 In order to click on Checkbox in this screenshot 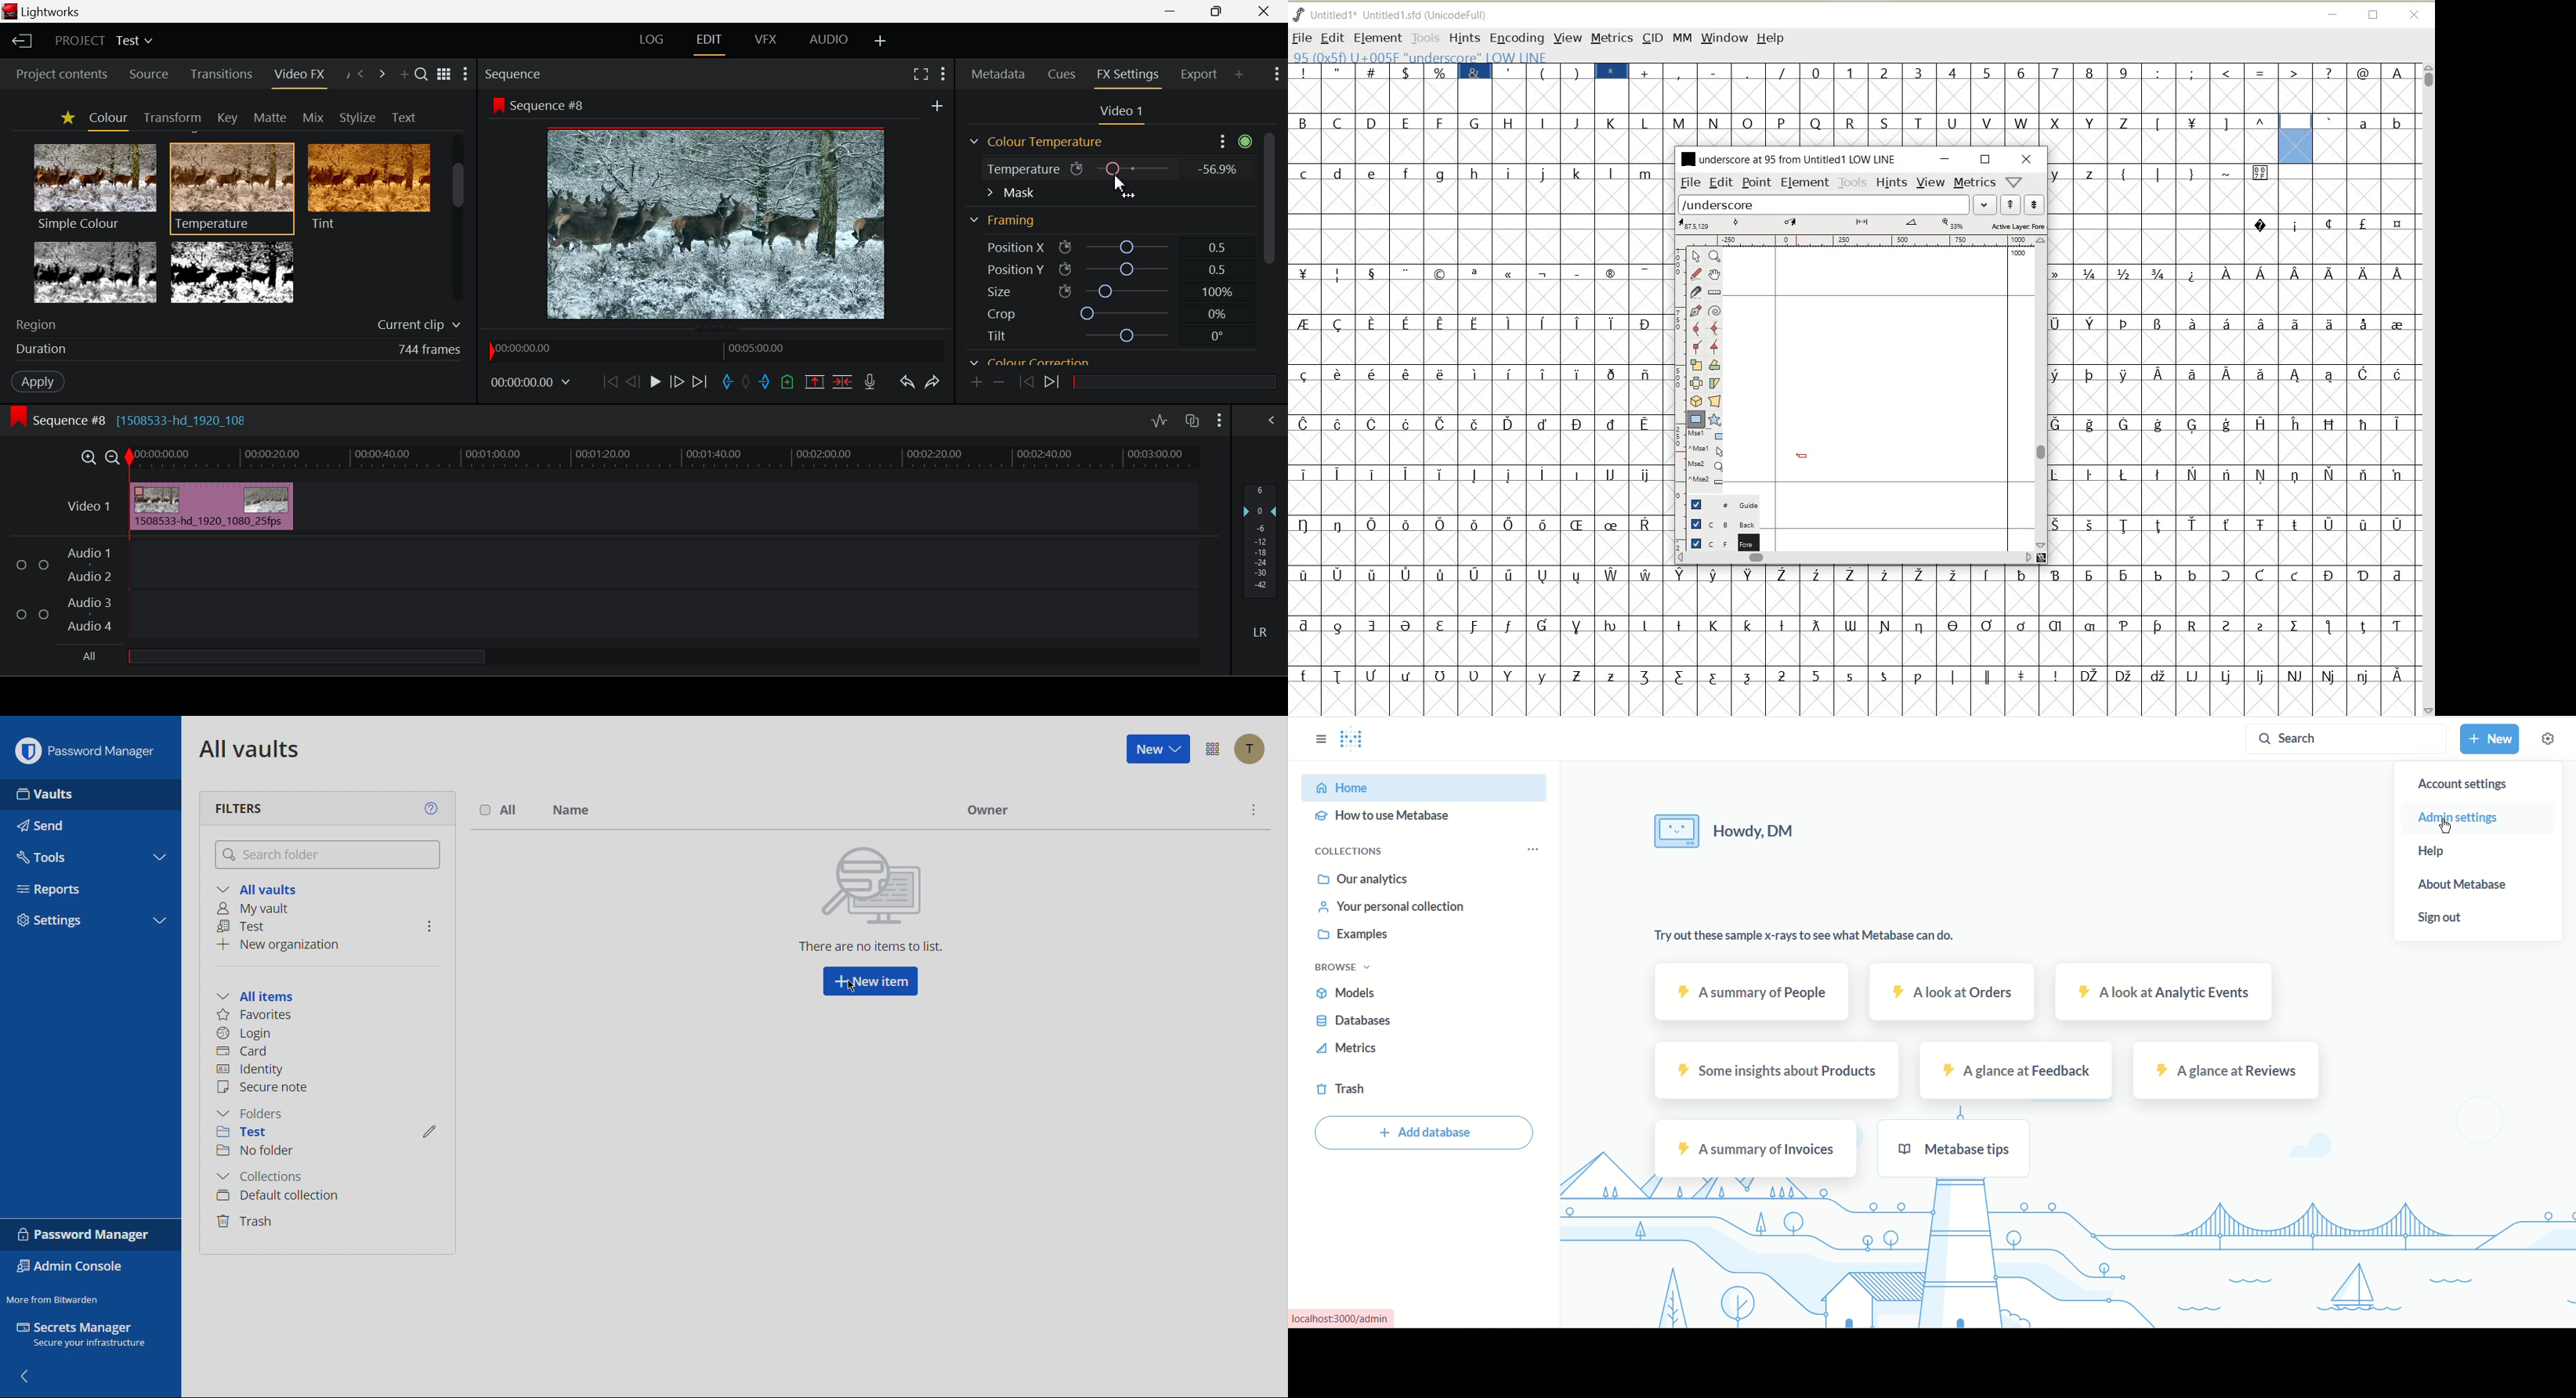, I will do `click(21, 614)`.